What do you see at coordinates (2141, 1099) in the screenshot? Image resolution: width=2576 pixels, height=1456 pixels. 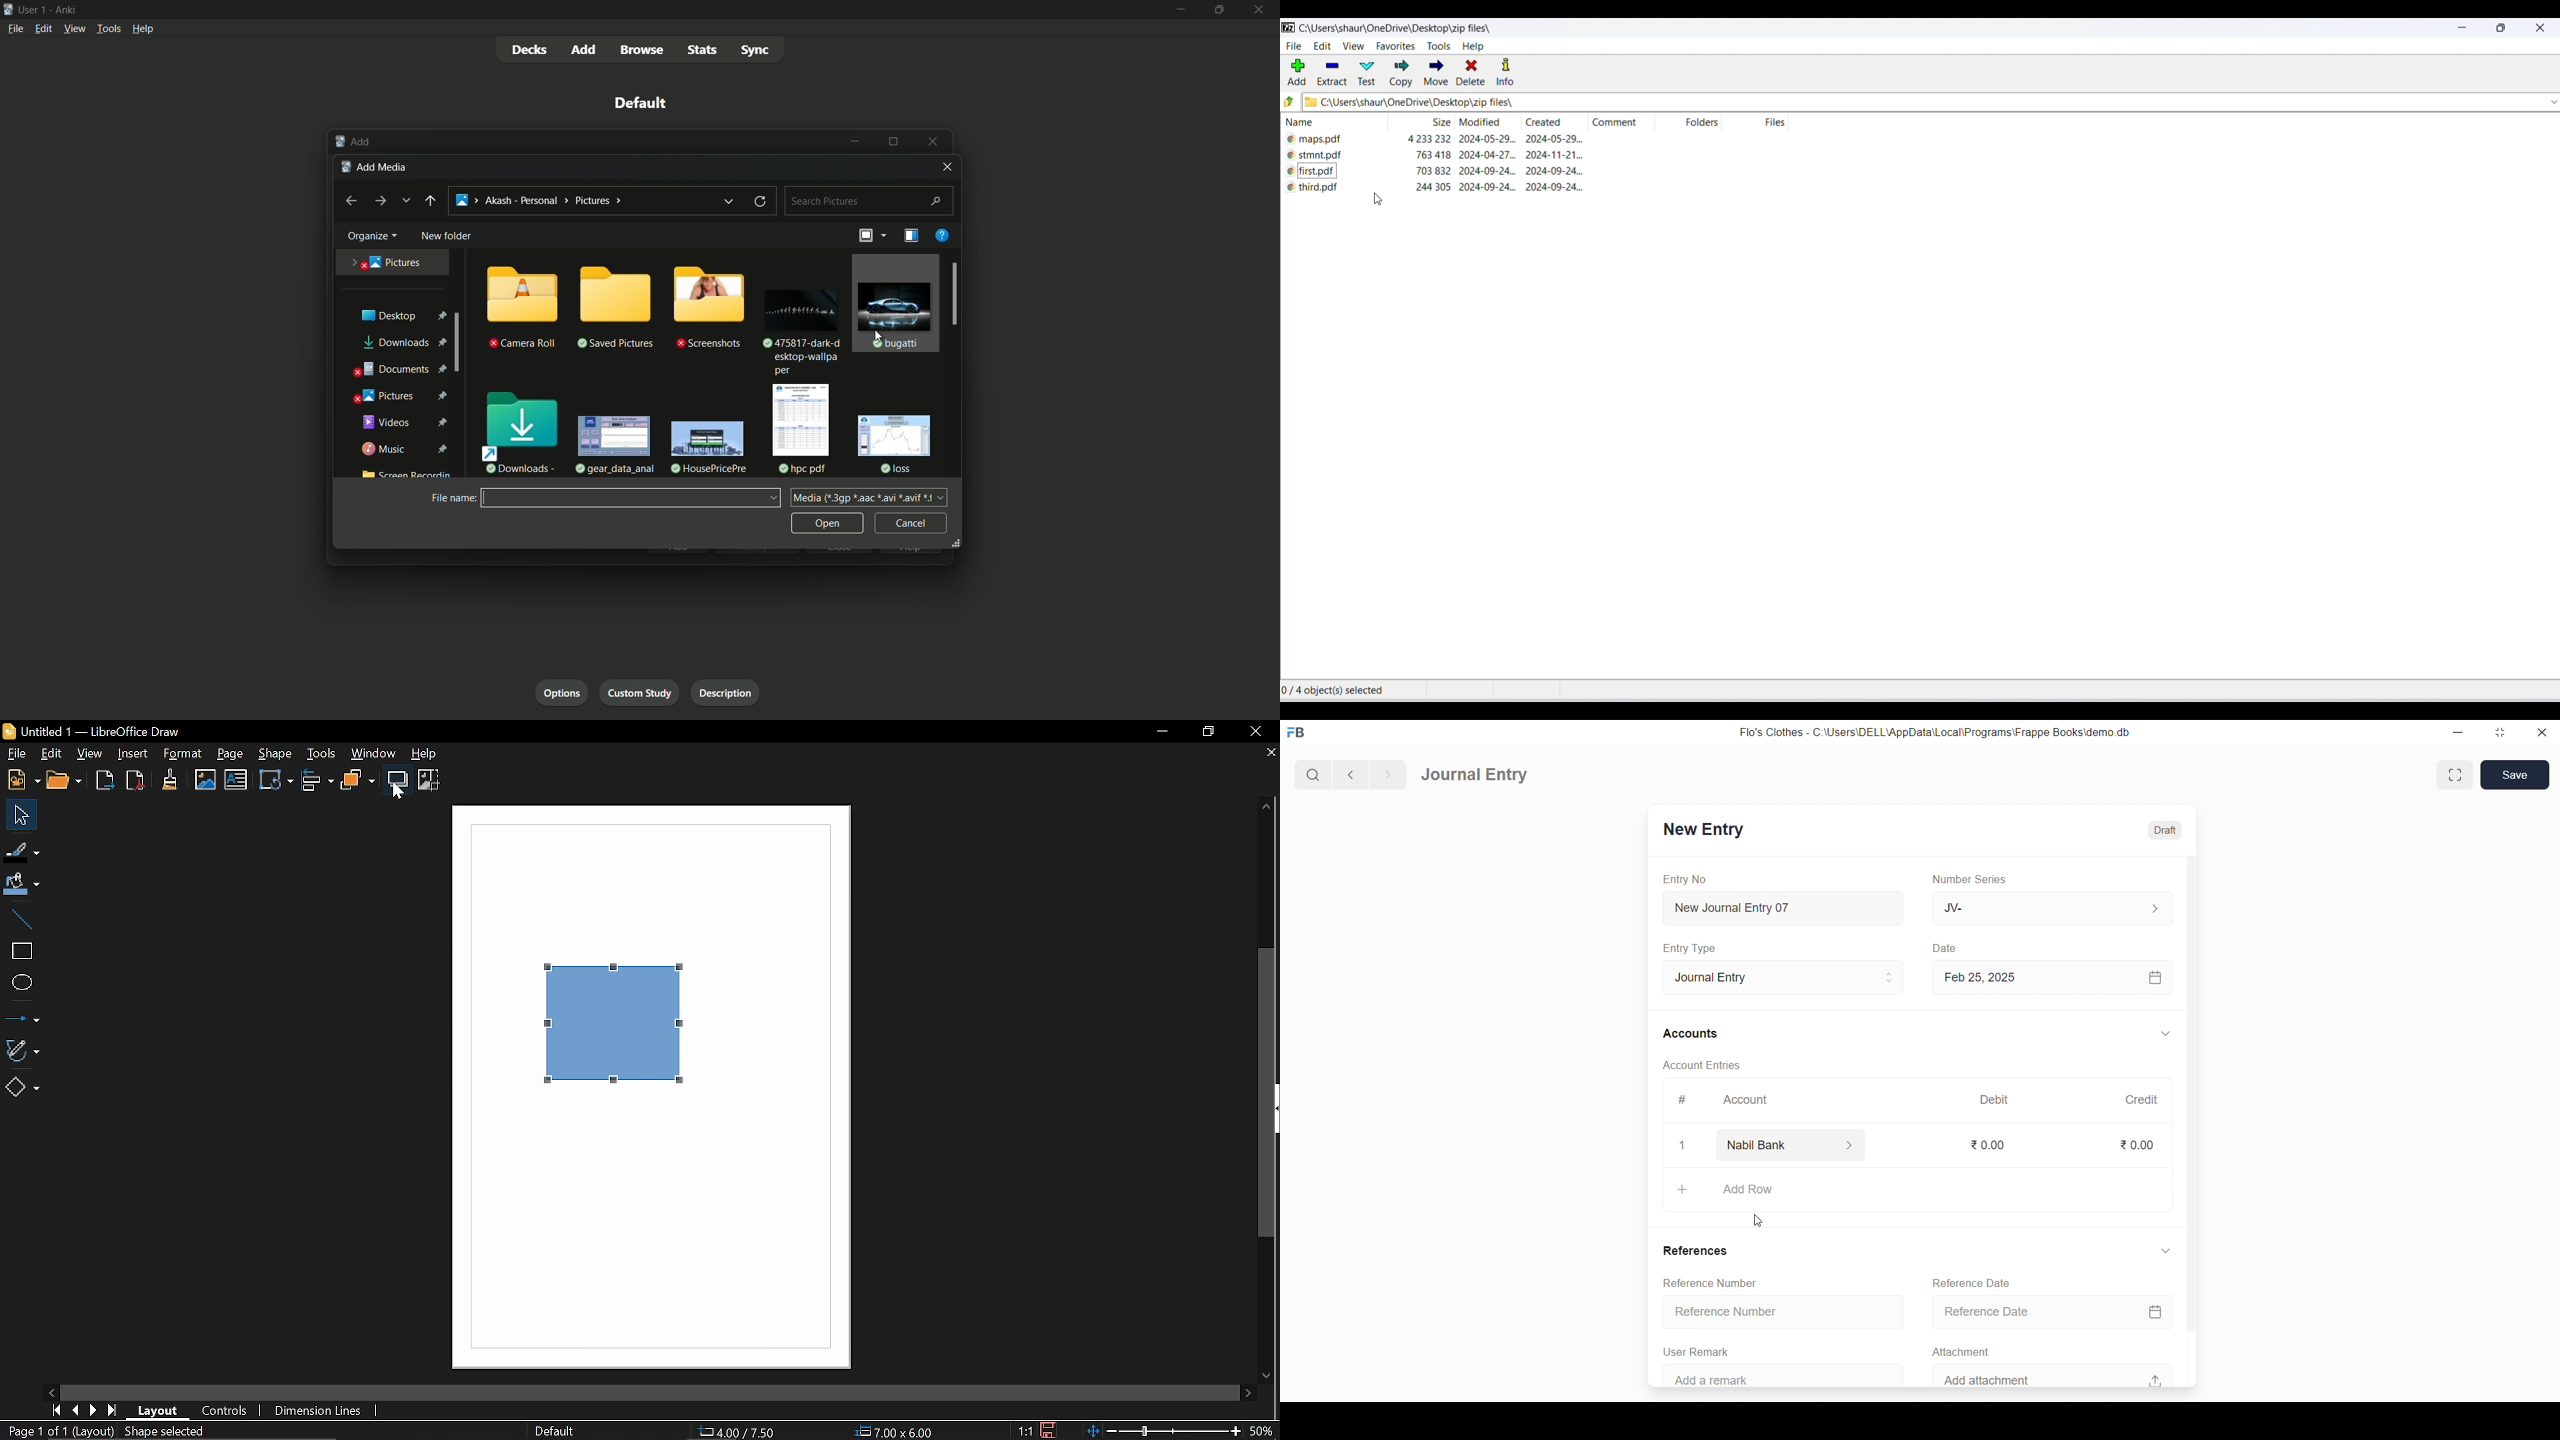 I see `Credit` at bounding box center [2141, 1099].